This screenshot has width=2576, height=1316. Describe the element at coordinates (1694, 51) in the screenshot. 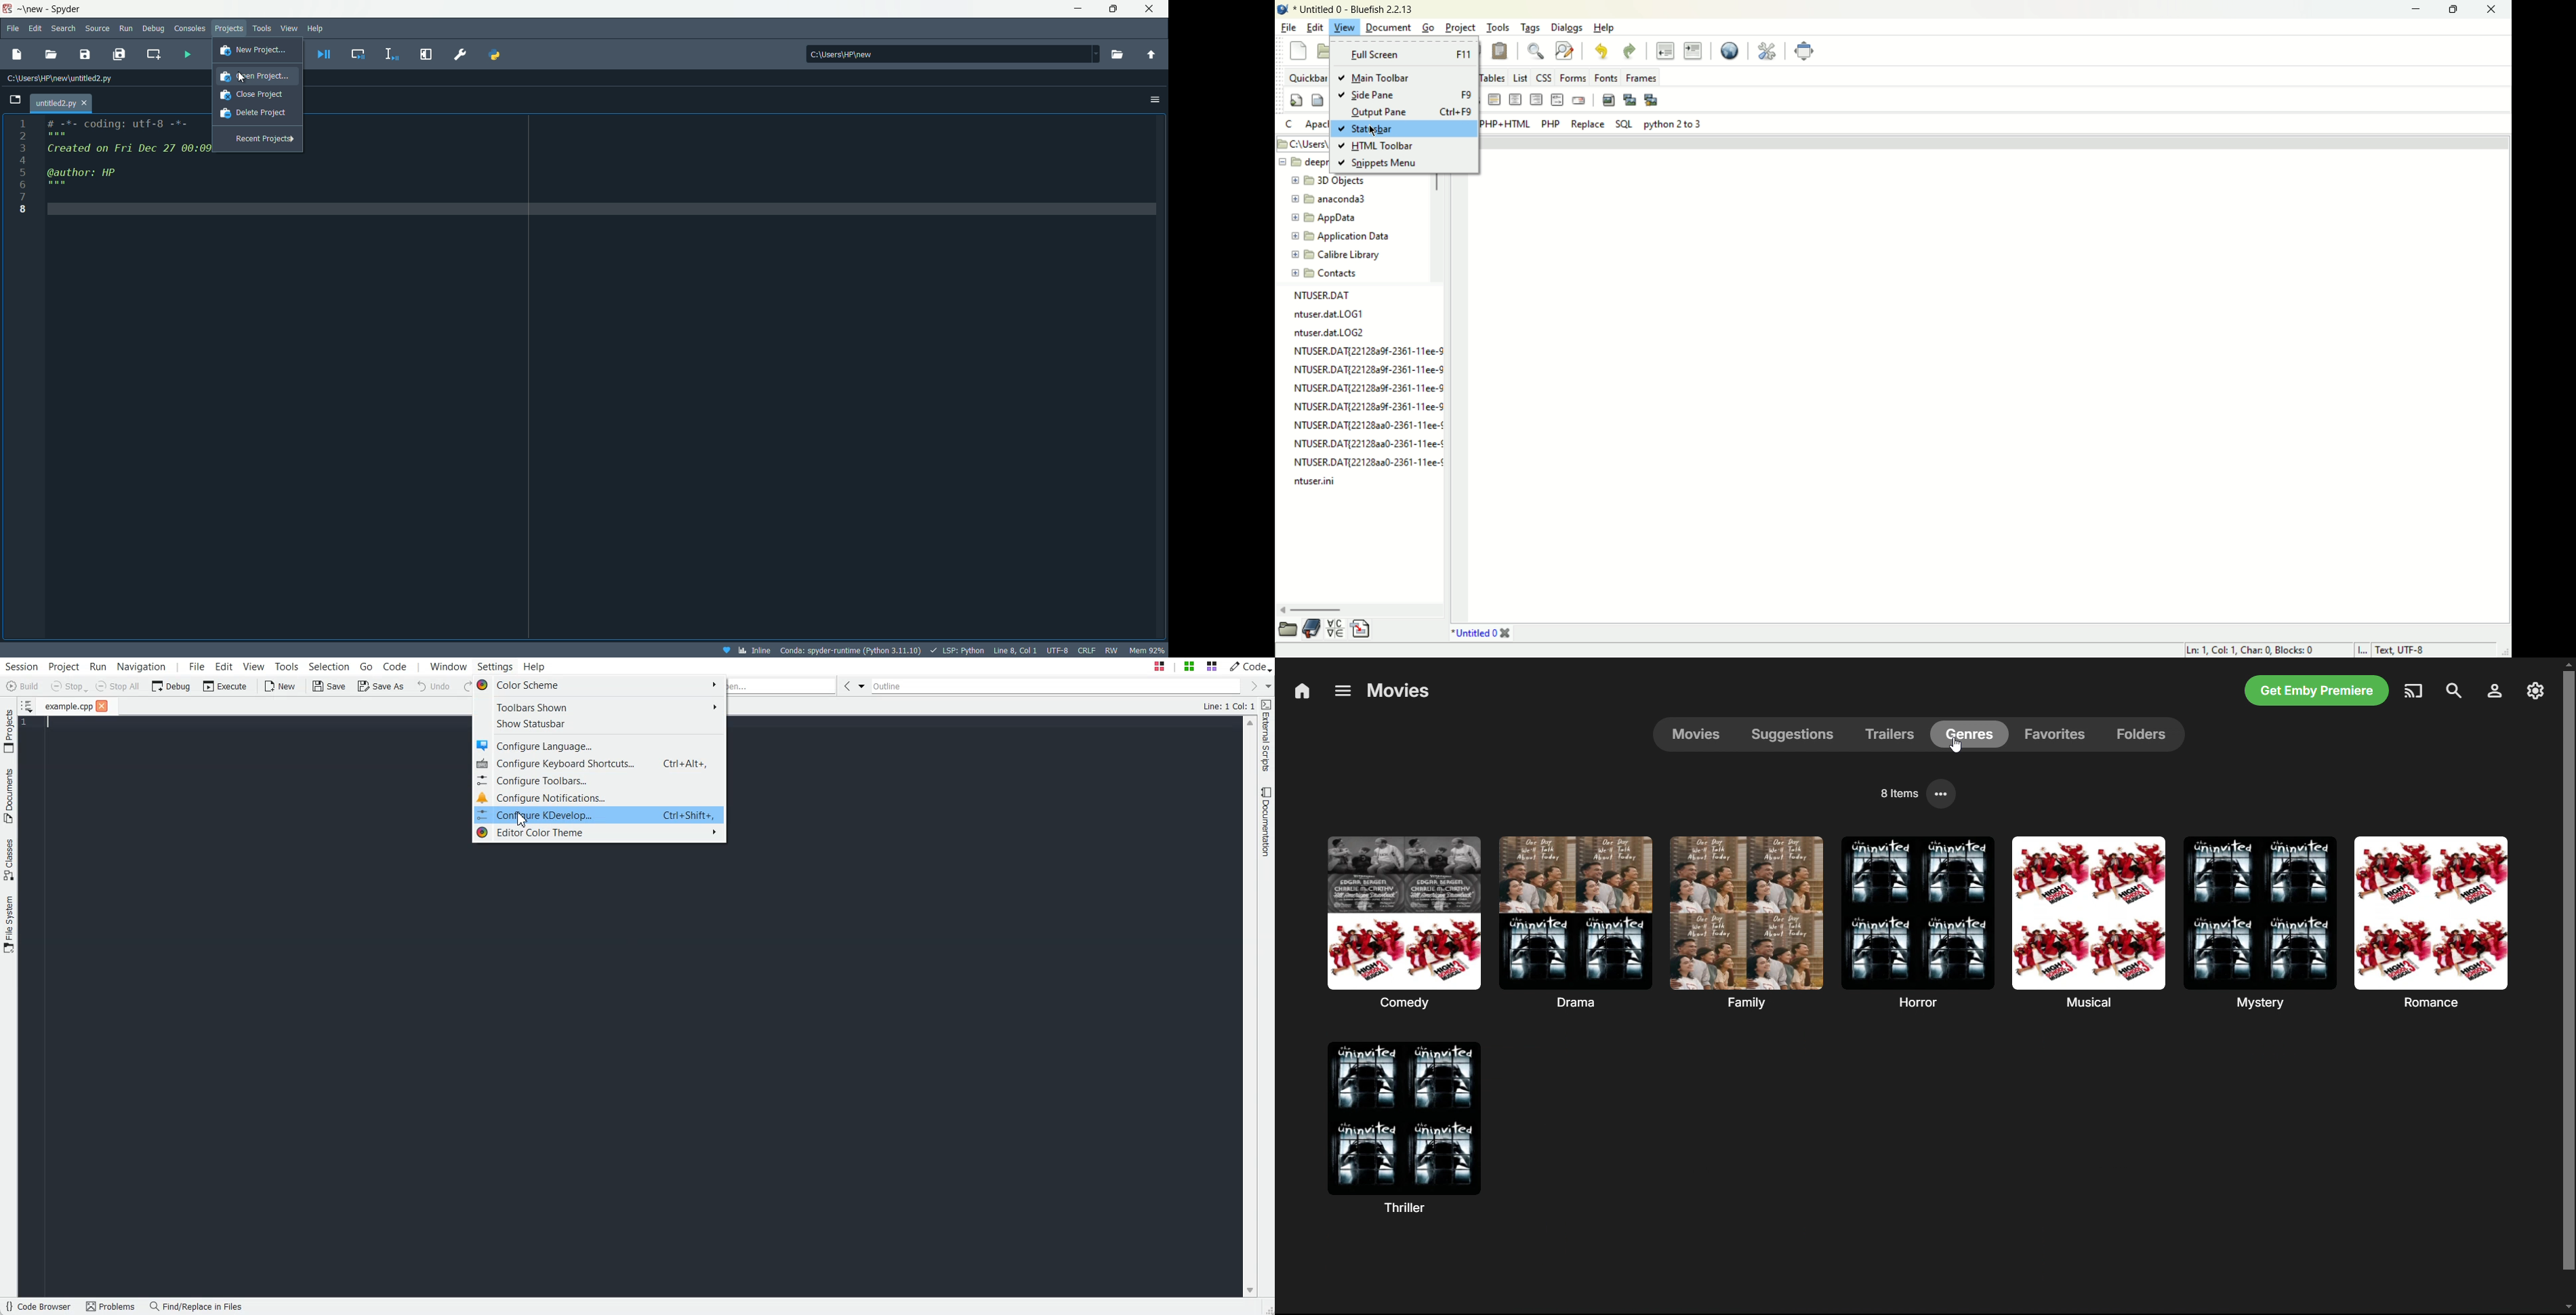

I see `indent` at that location.